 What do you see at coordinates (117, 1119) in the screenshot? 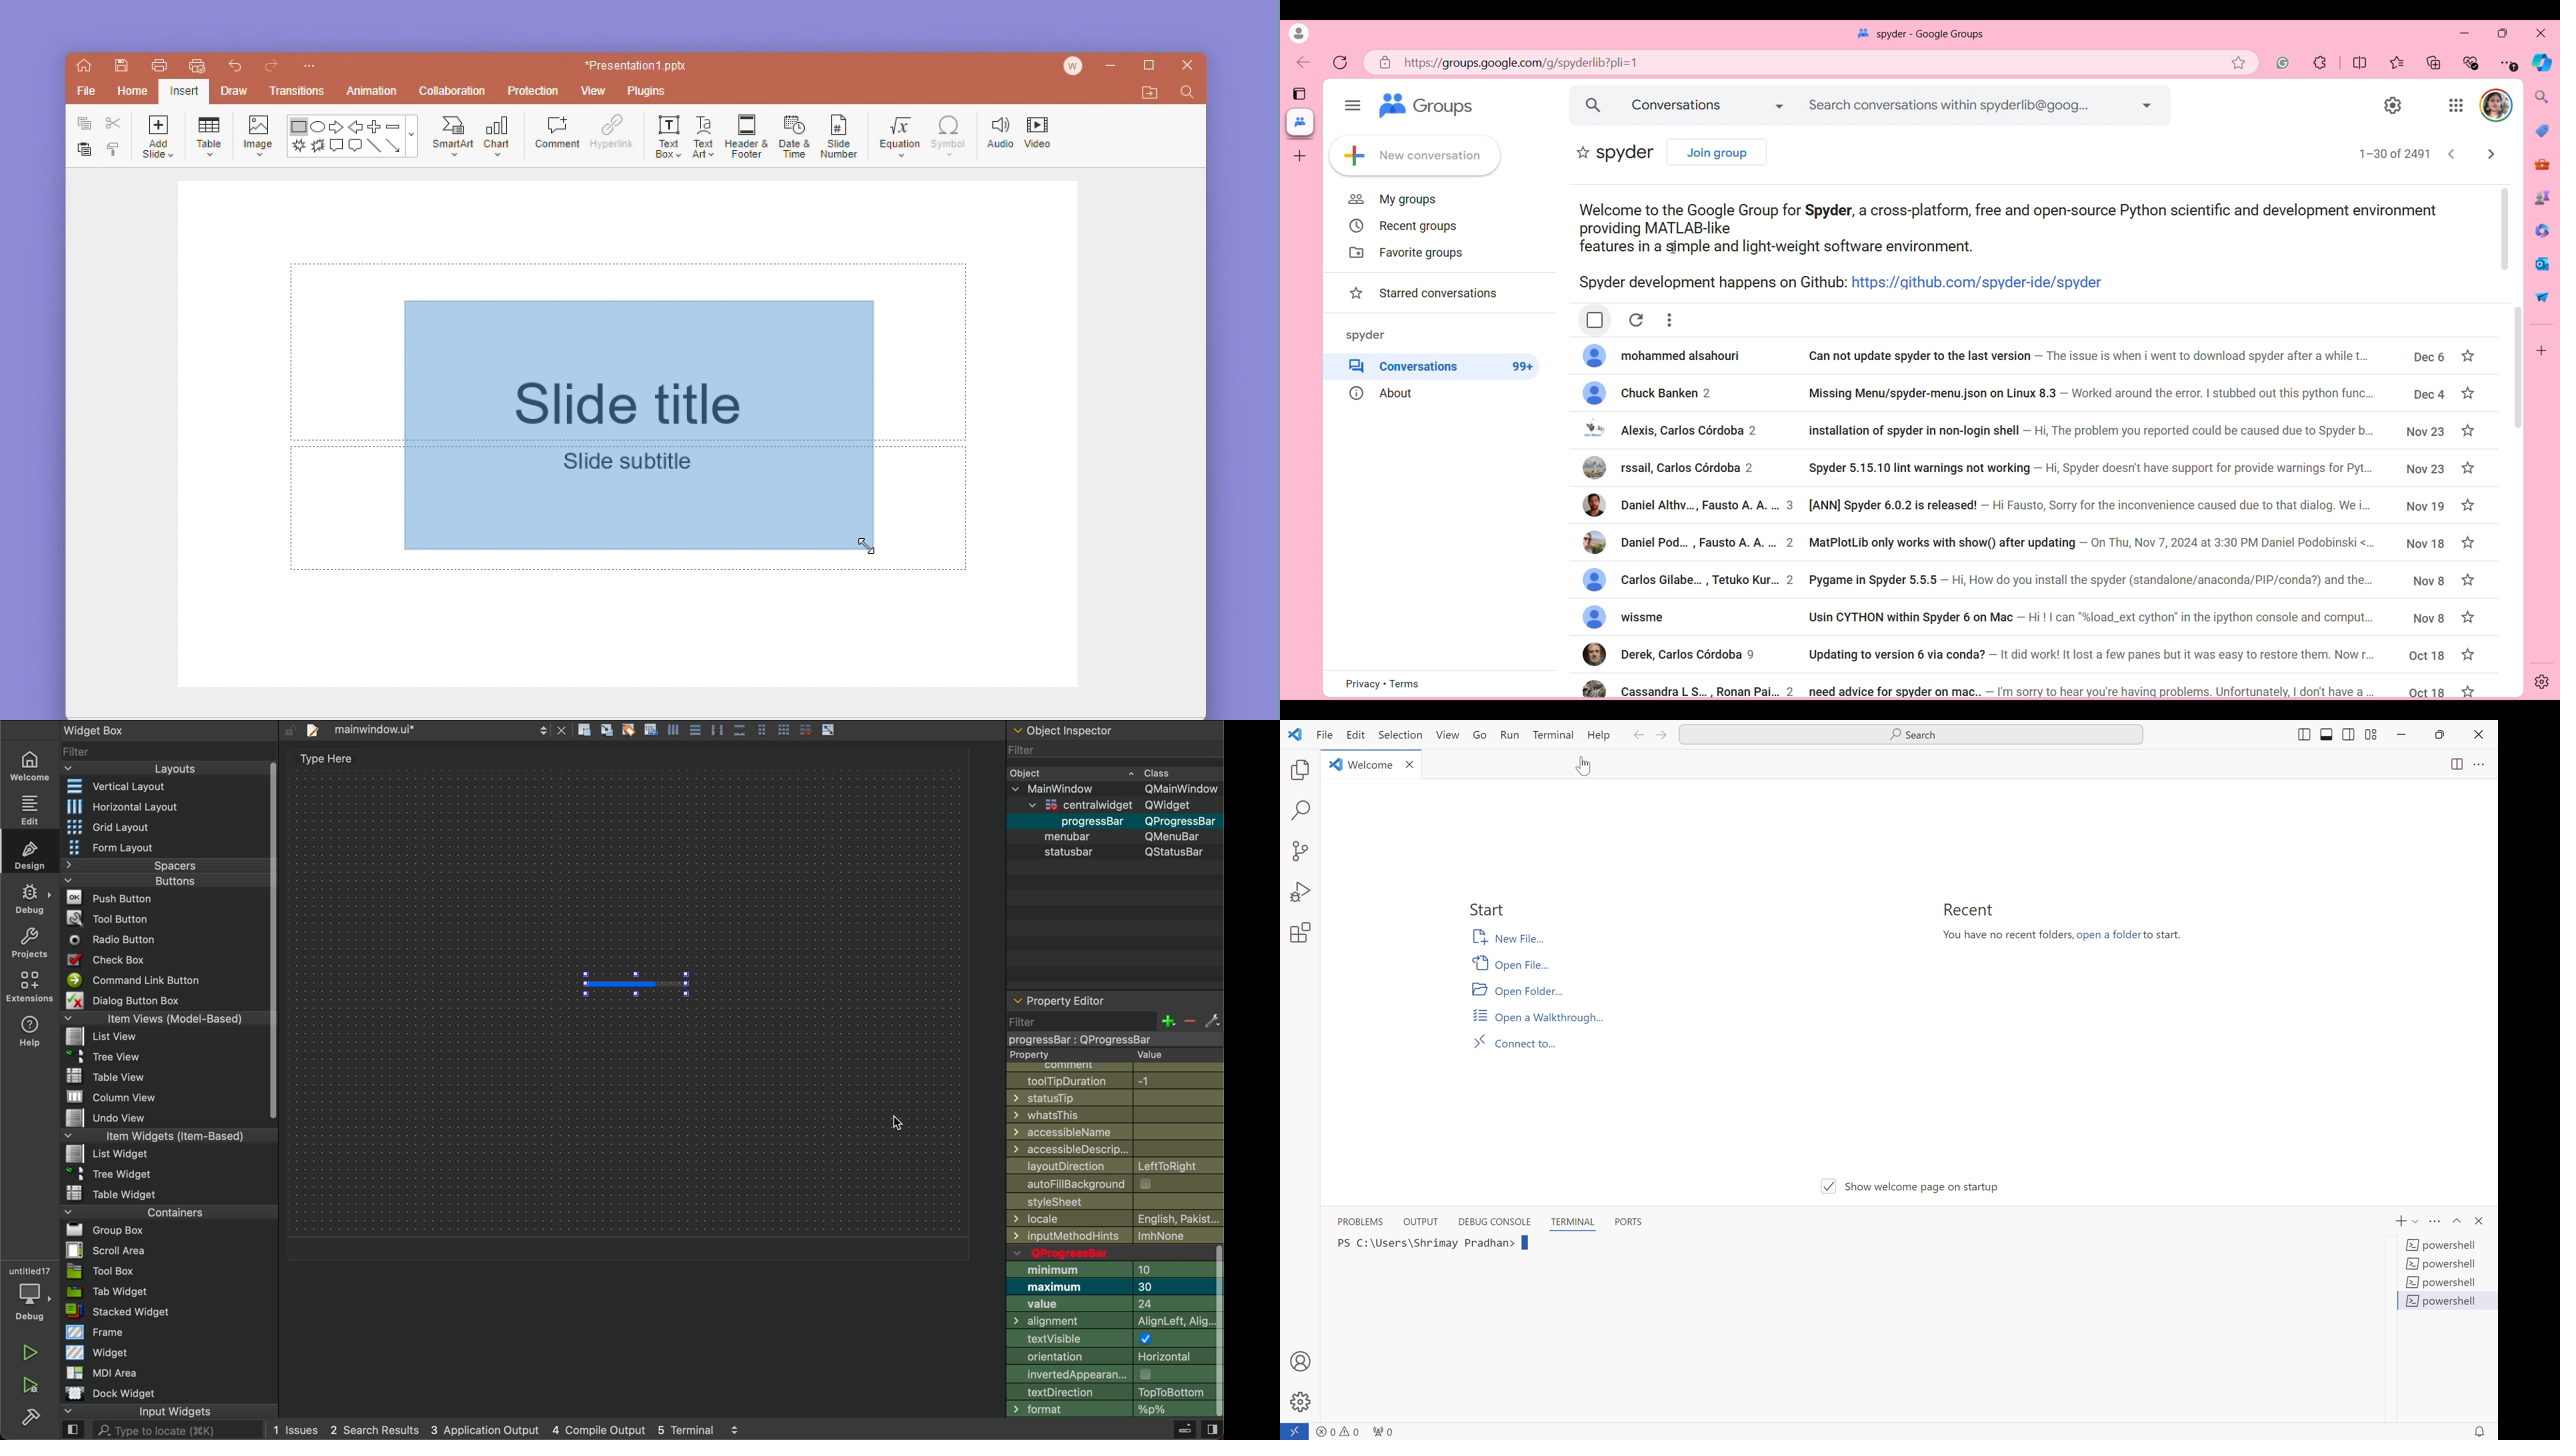
I see `File` at bounding box center [117, 1119].